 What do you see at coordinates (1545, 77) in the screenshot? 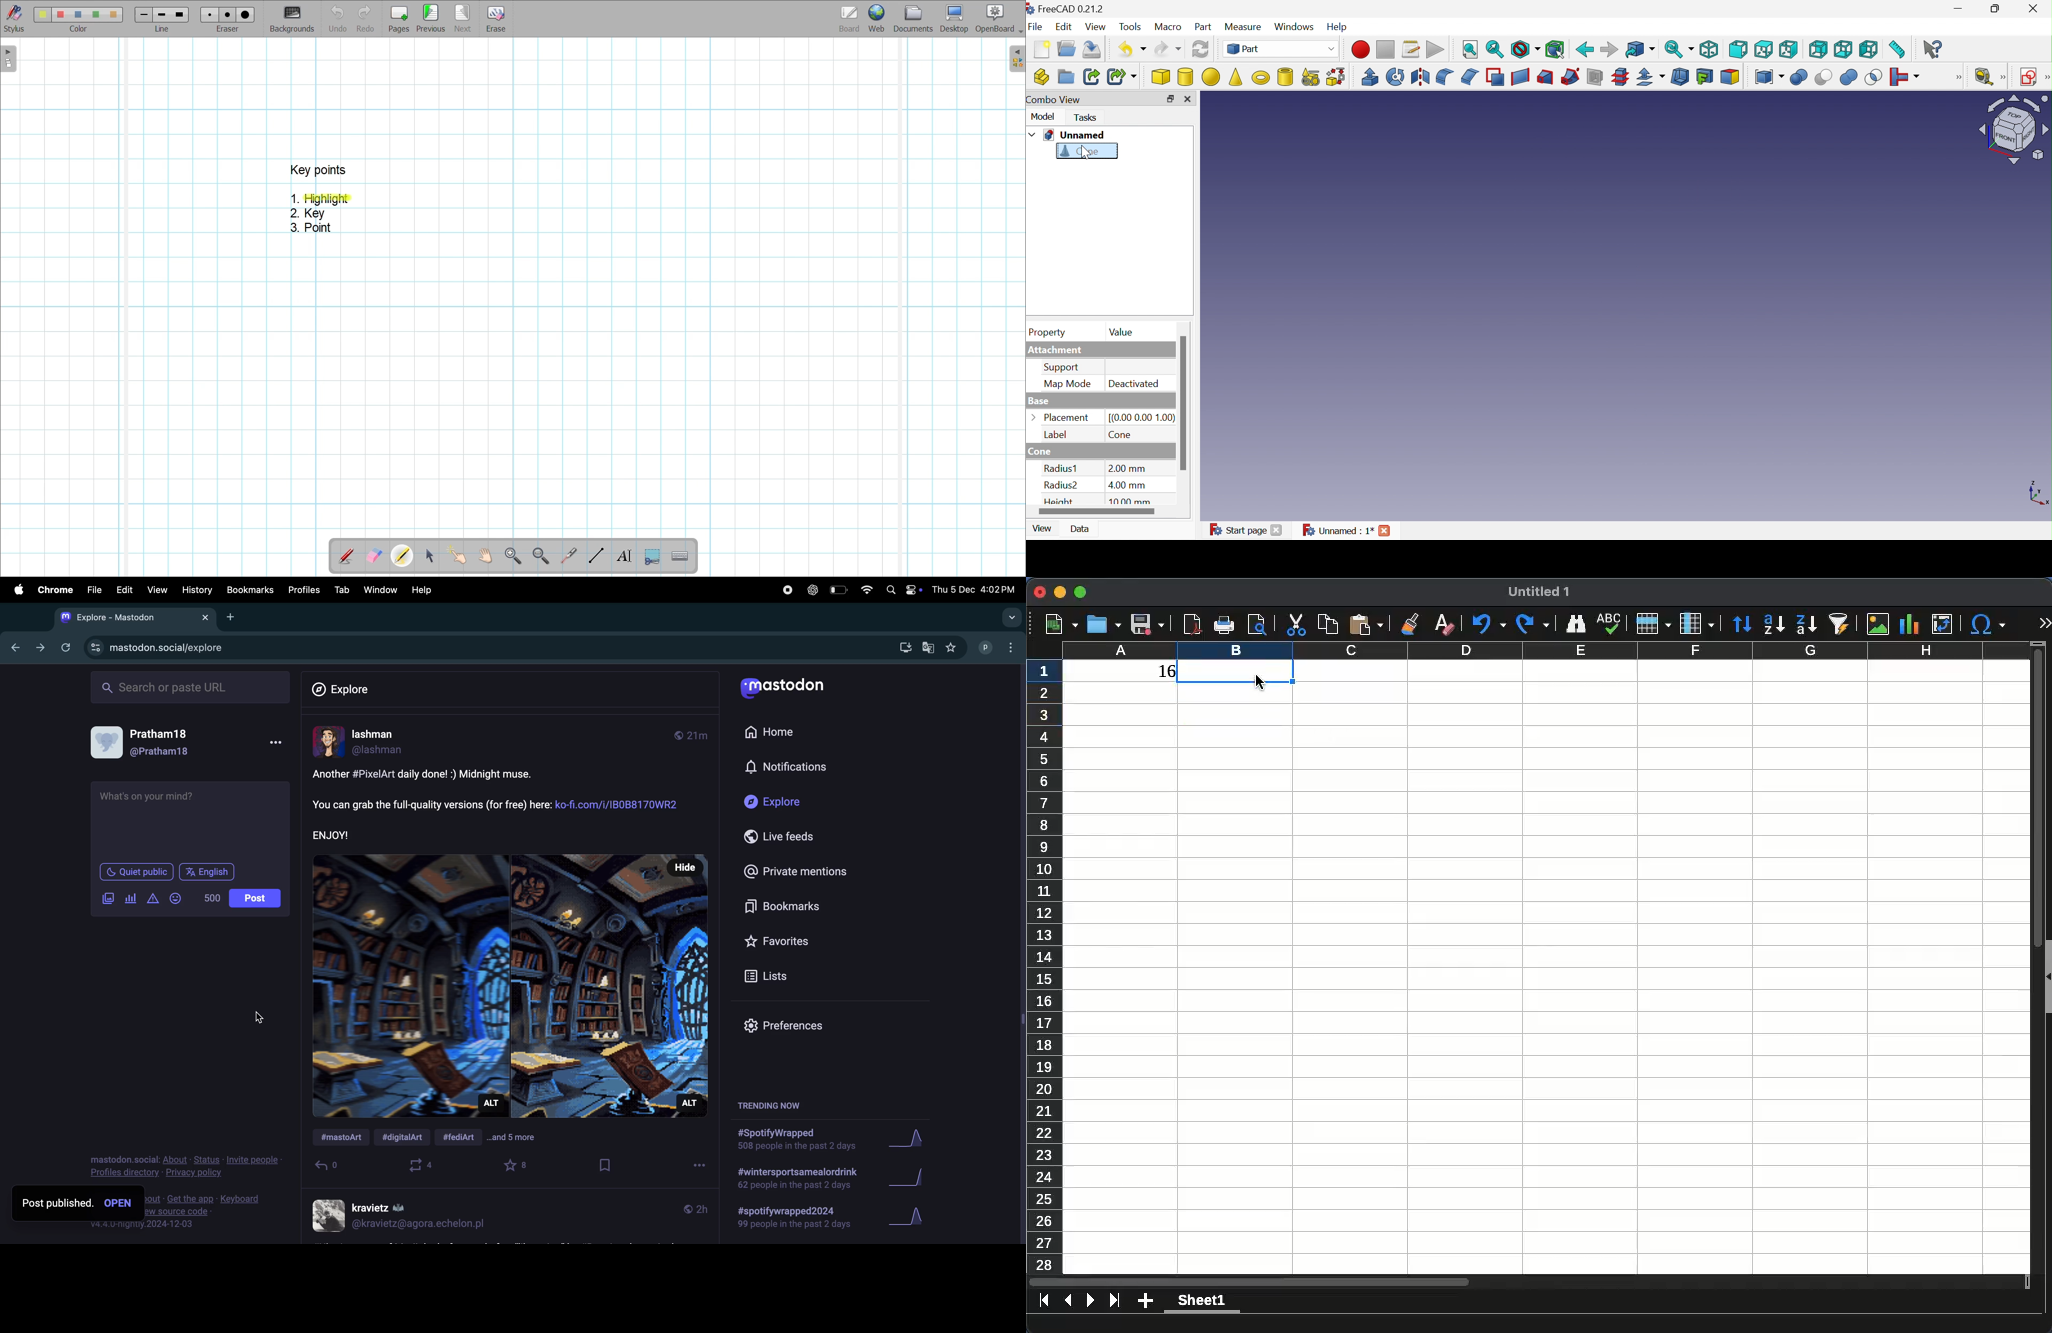
I see `Loft` at bounding box center [1545, 77].